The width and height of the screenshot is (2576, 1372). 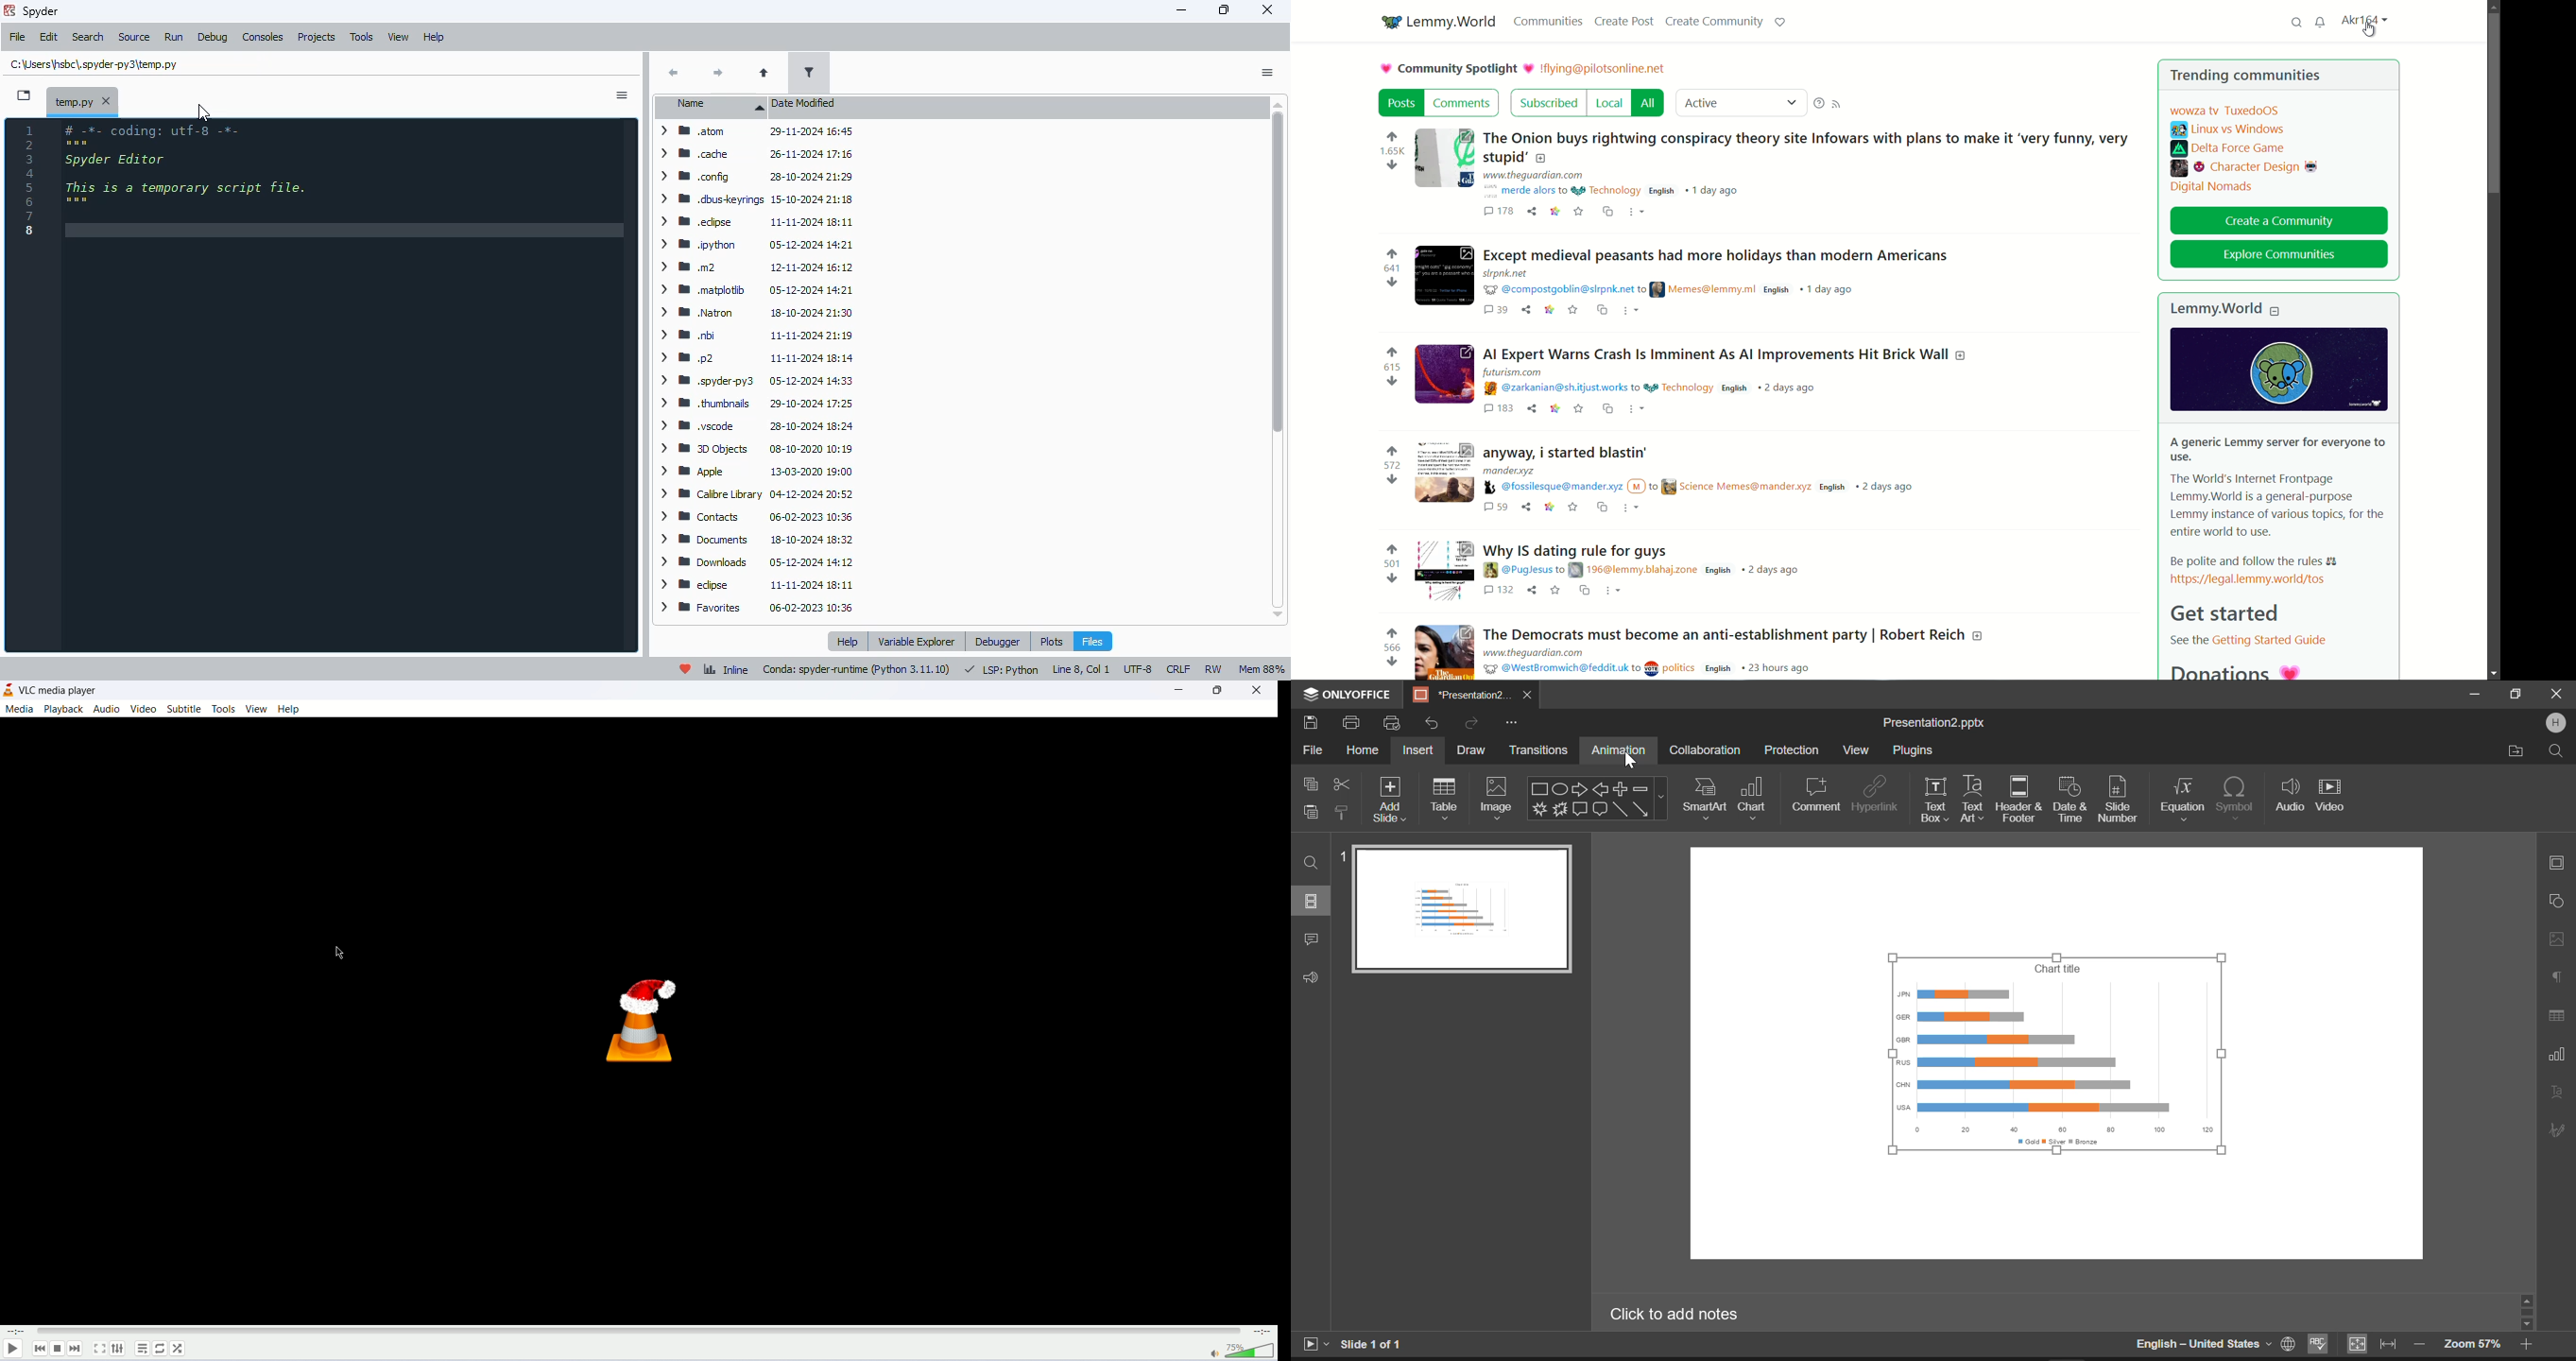 What do you see at coordinates (2270, 367) in the screenshot?
I see `image` at bounding box center [2270, 367].